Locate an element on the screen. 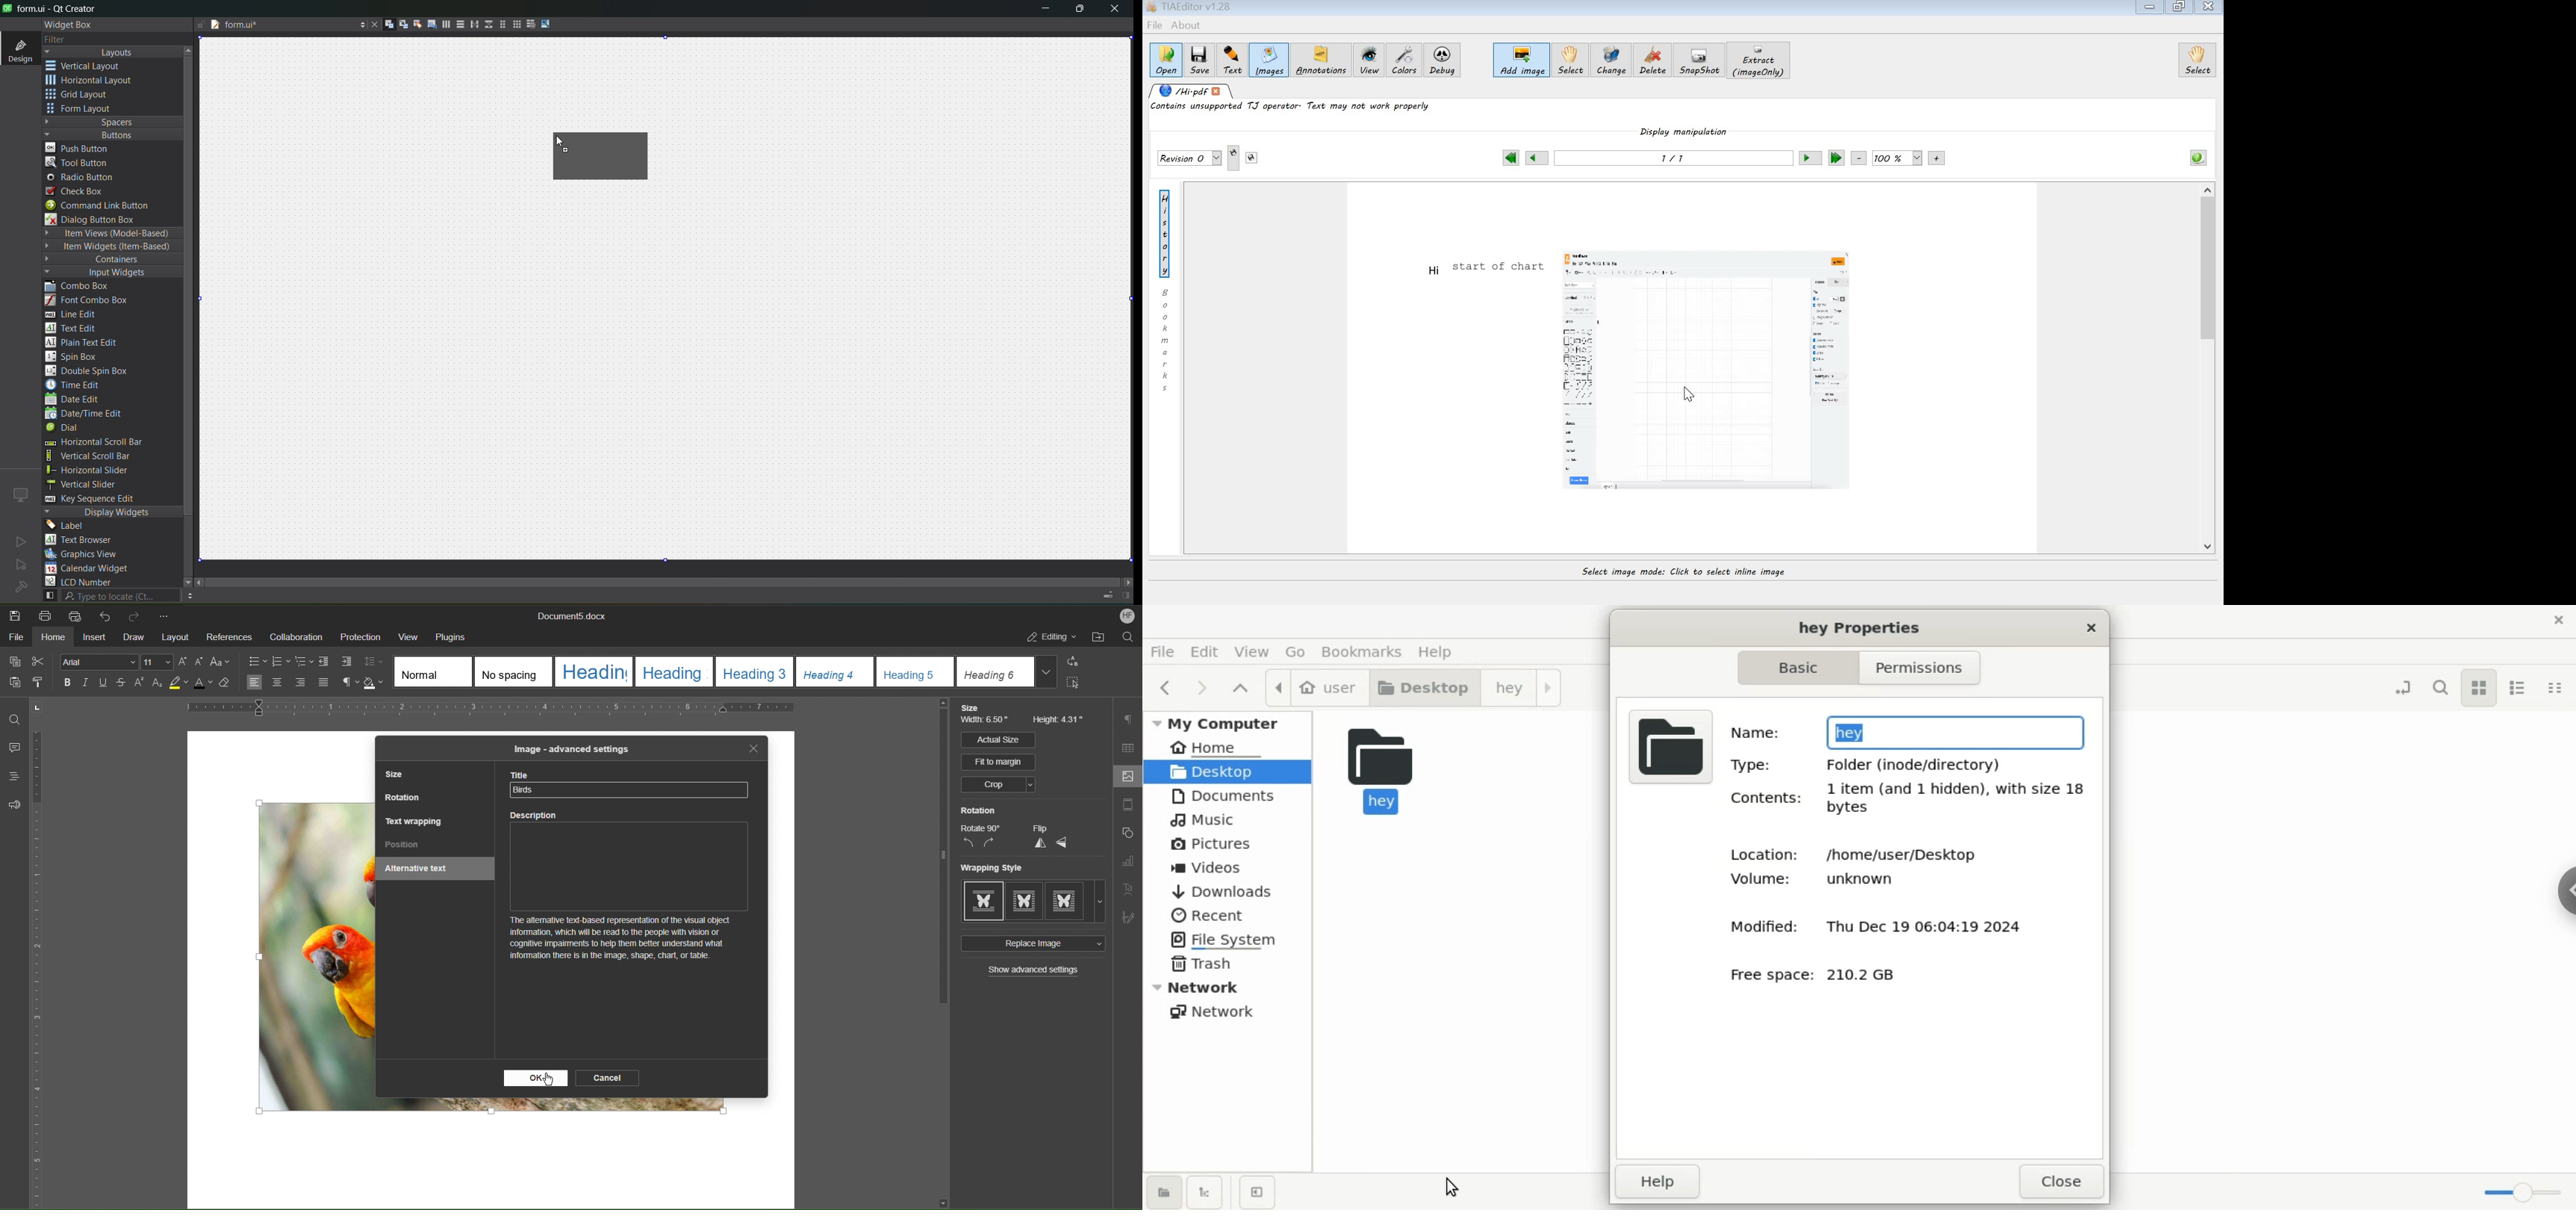  select is located at coordinates (2197, 60).